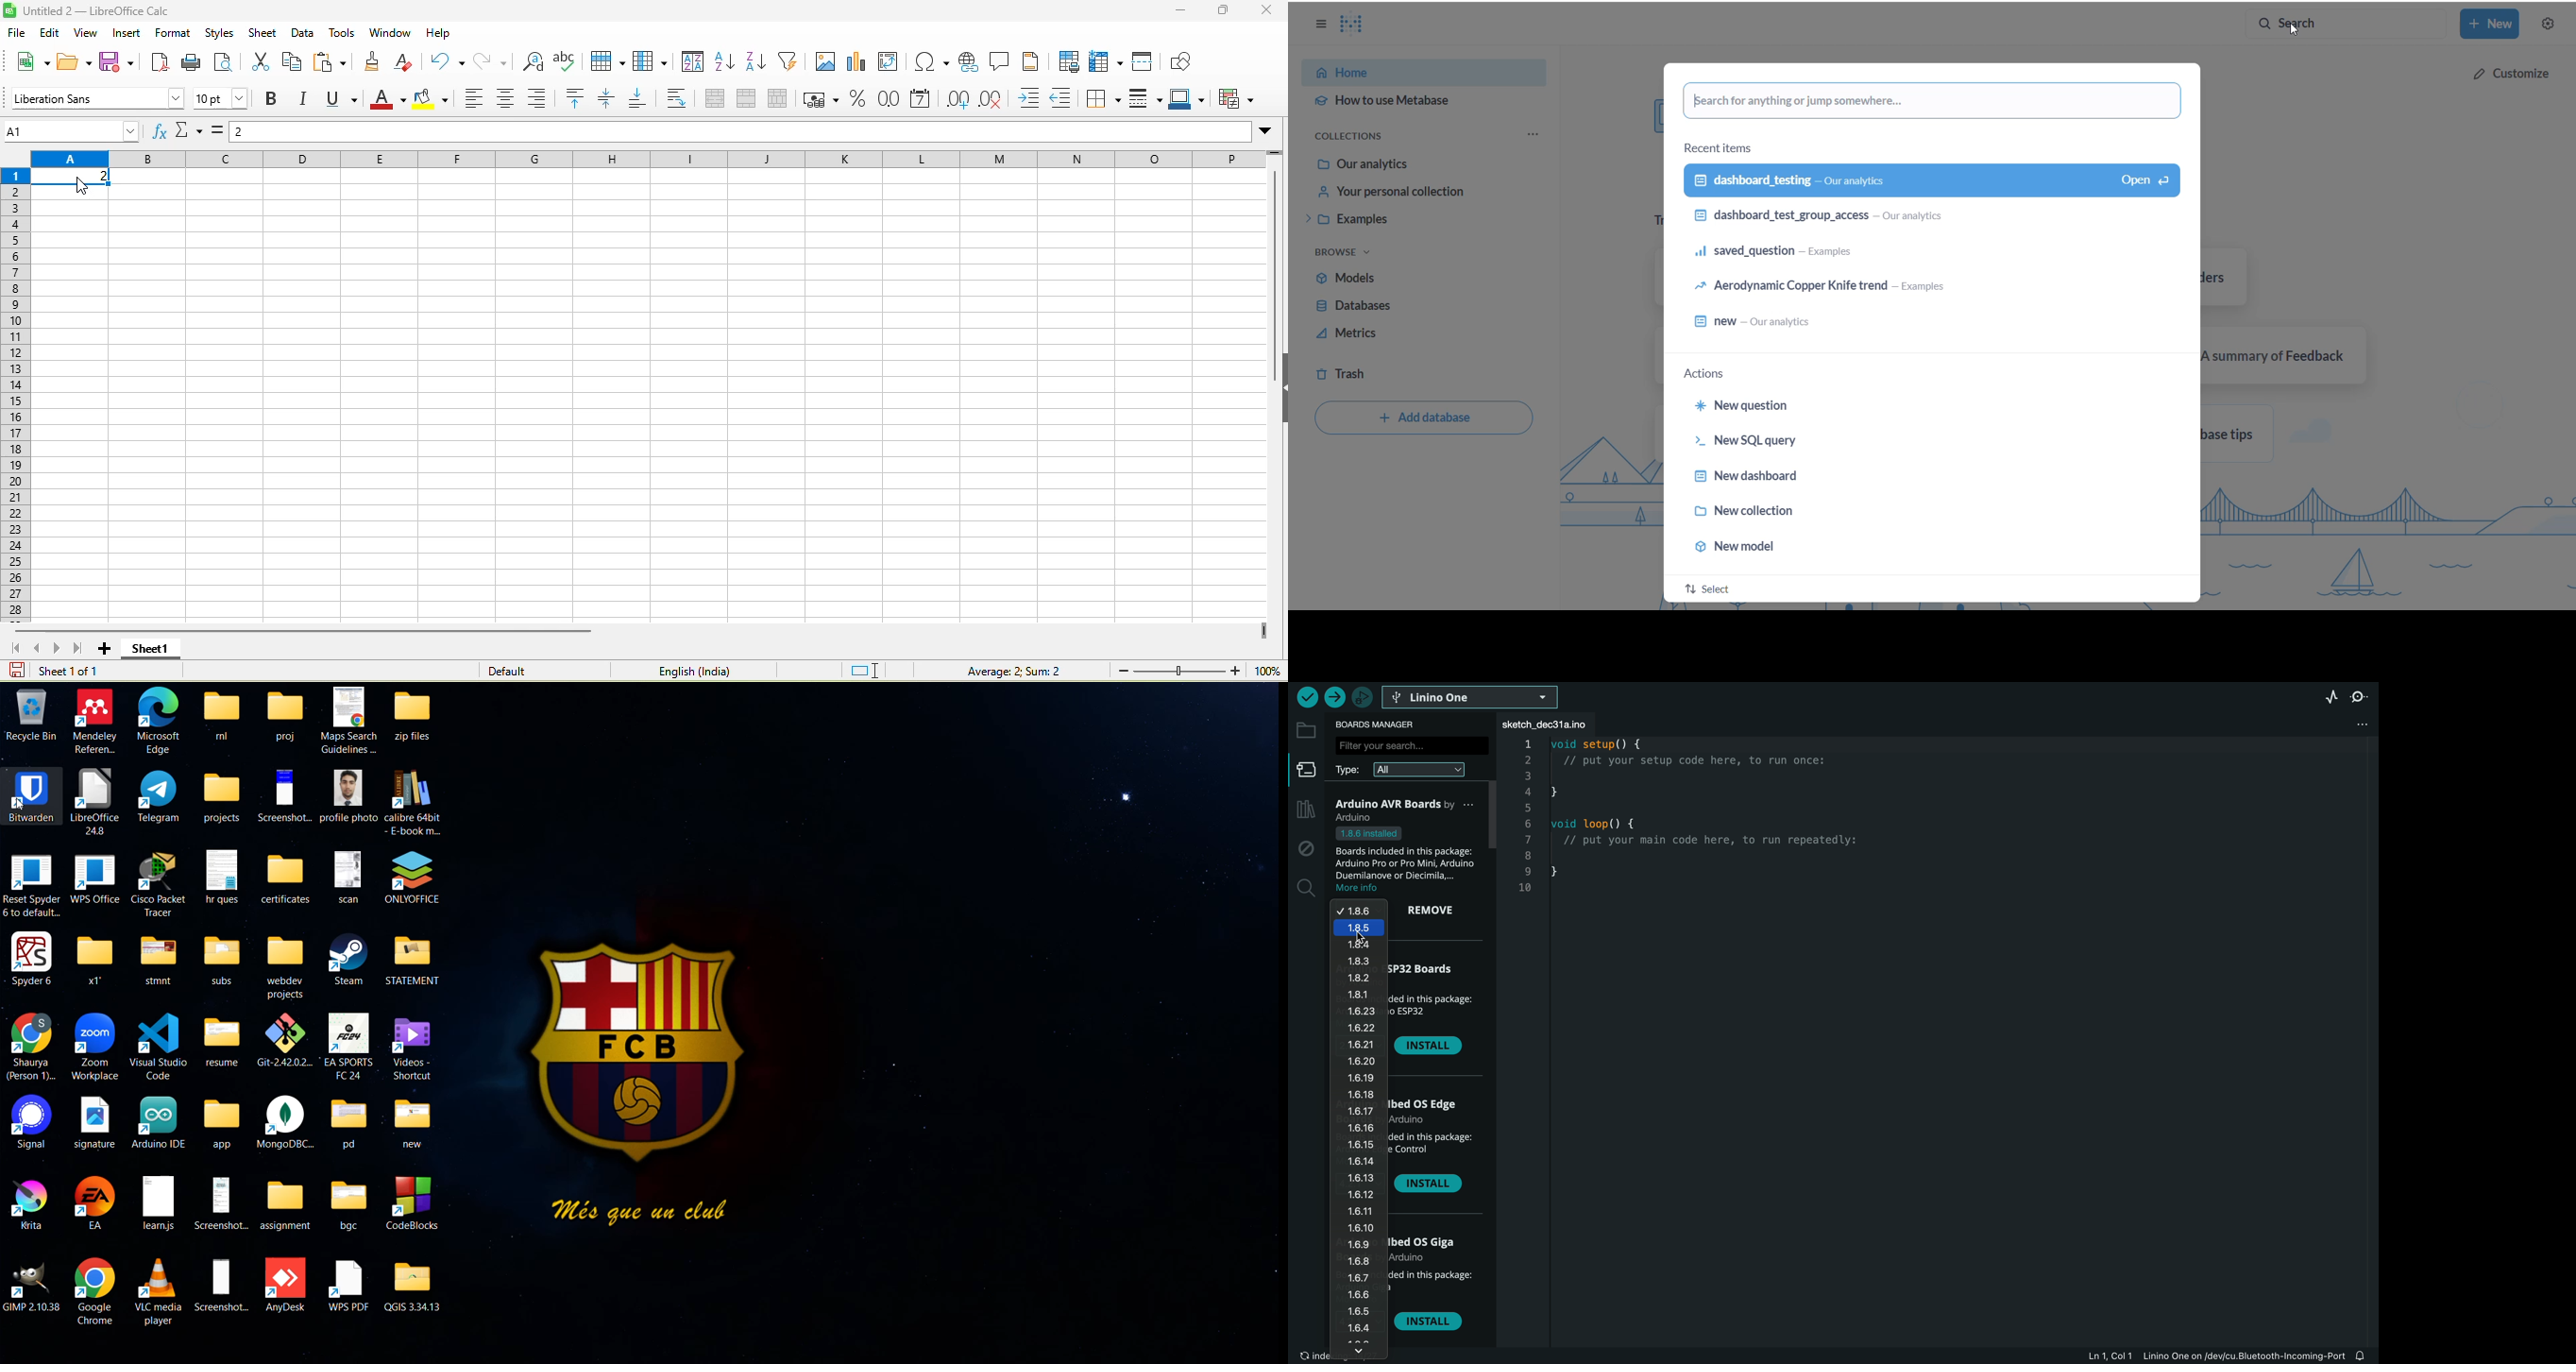  Describe the element at coordinates (159, 721) in the screenshot. I see `Microsoft Edge` at that location.